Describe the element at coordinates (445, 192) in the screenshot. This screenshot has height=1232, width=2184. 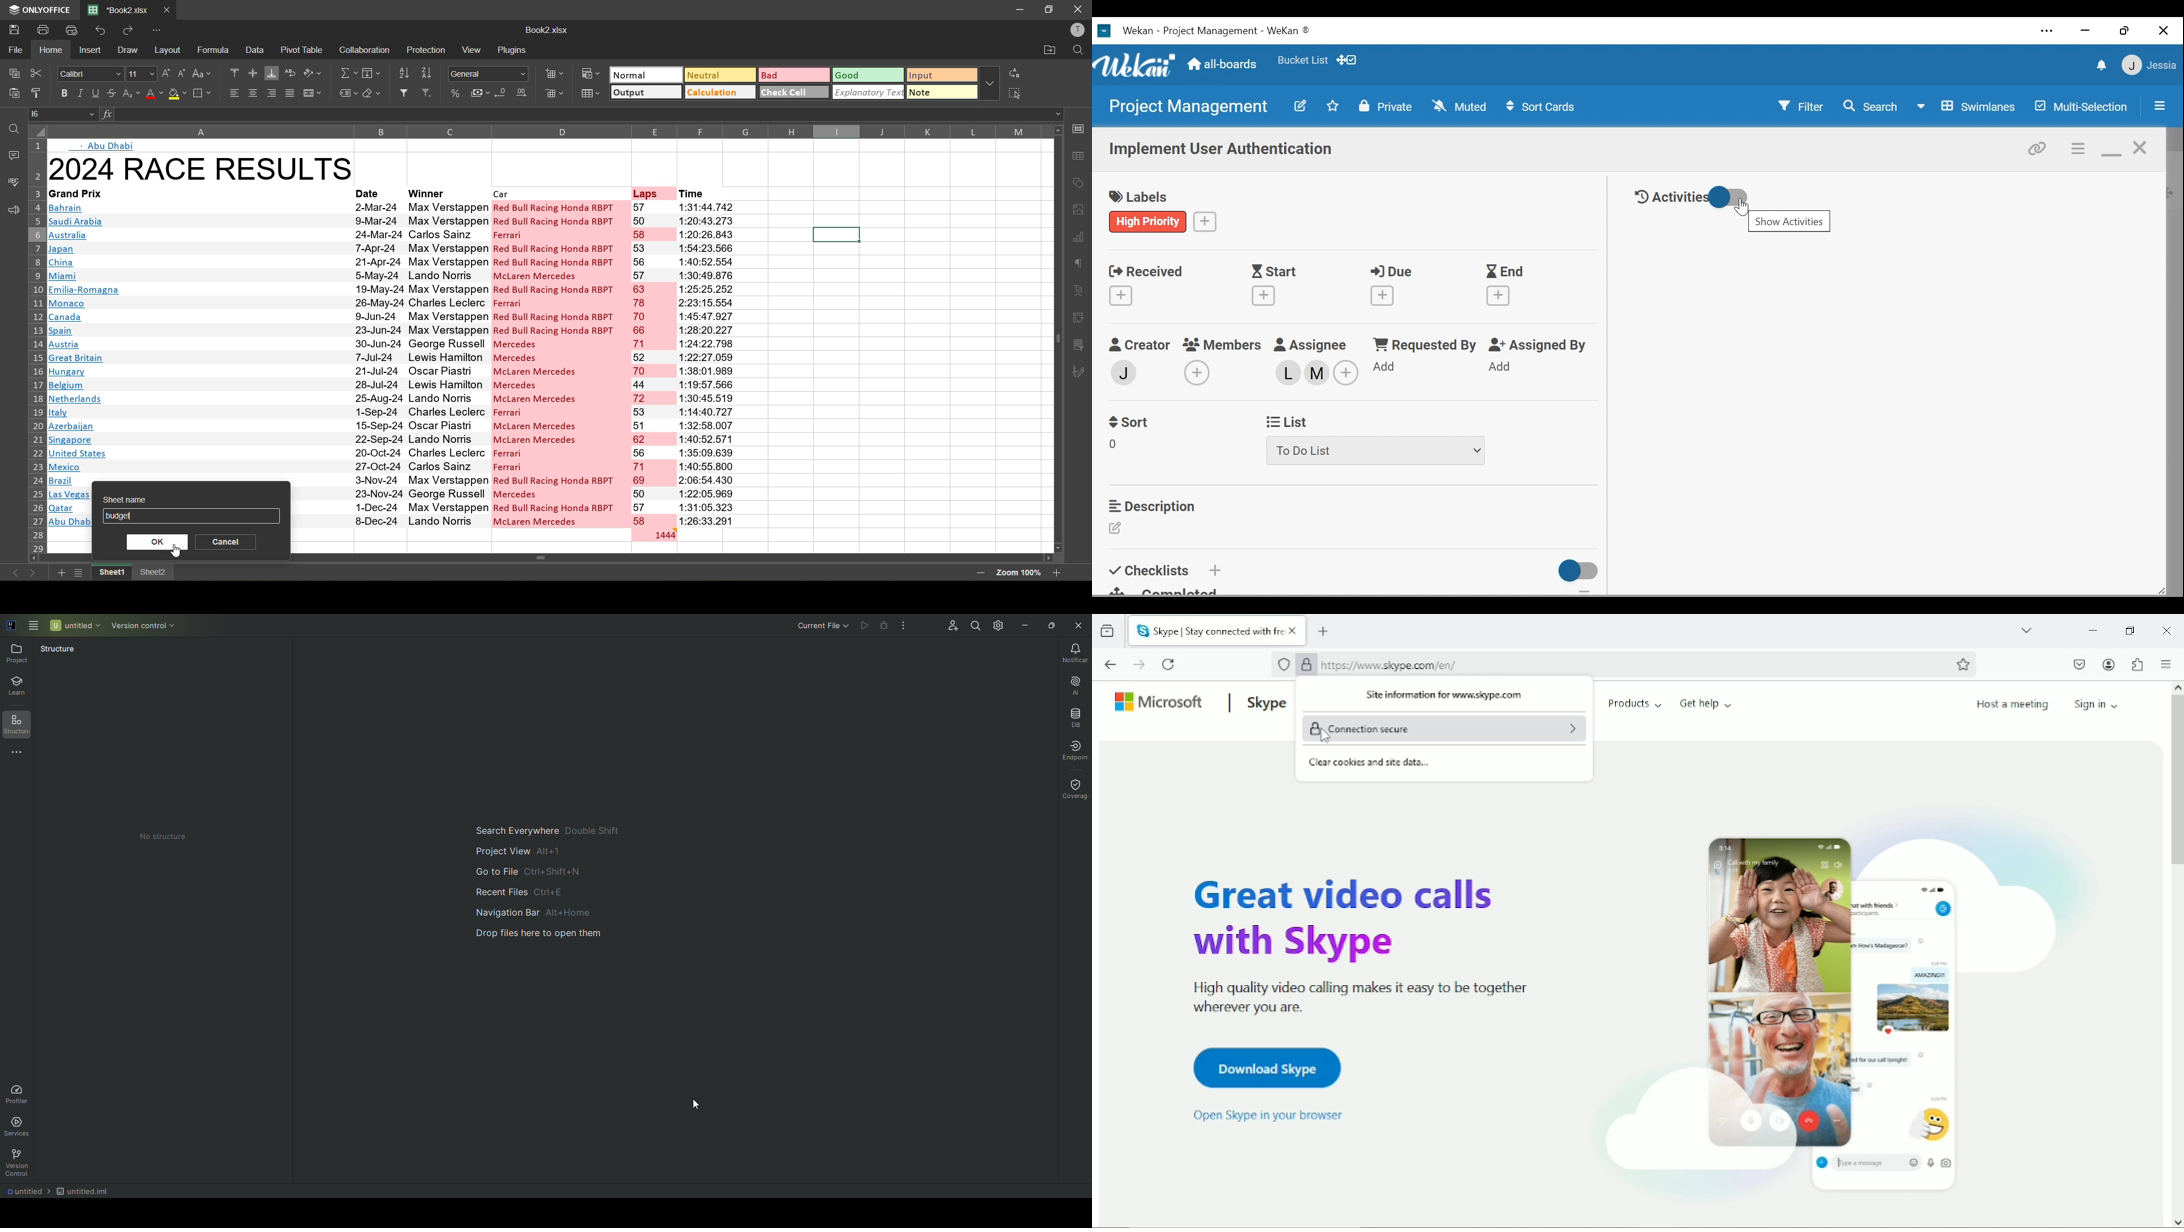
I see `winner` at that location.